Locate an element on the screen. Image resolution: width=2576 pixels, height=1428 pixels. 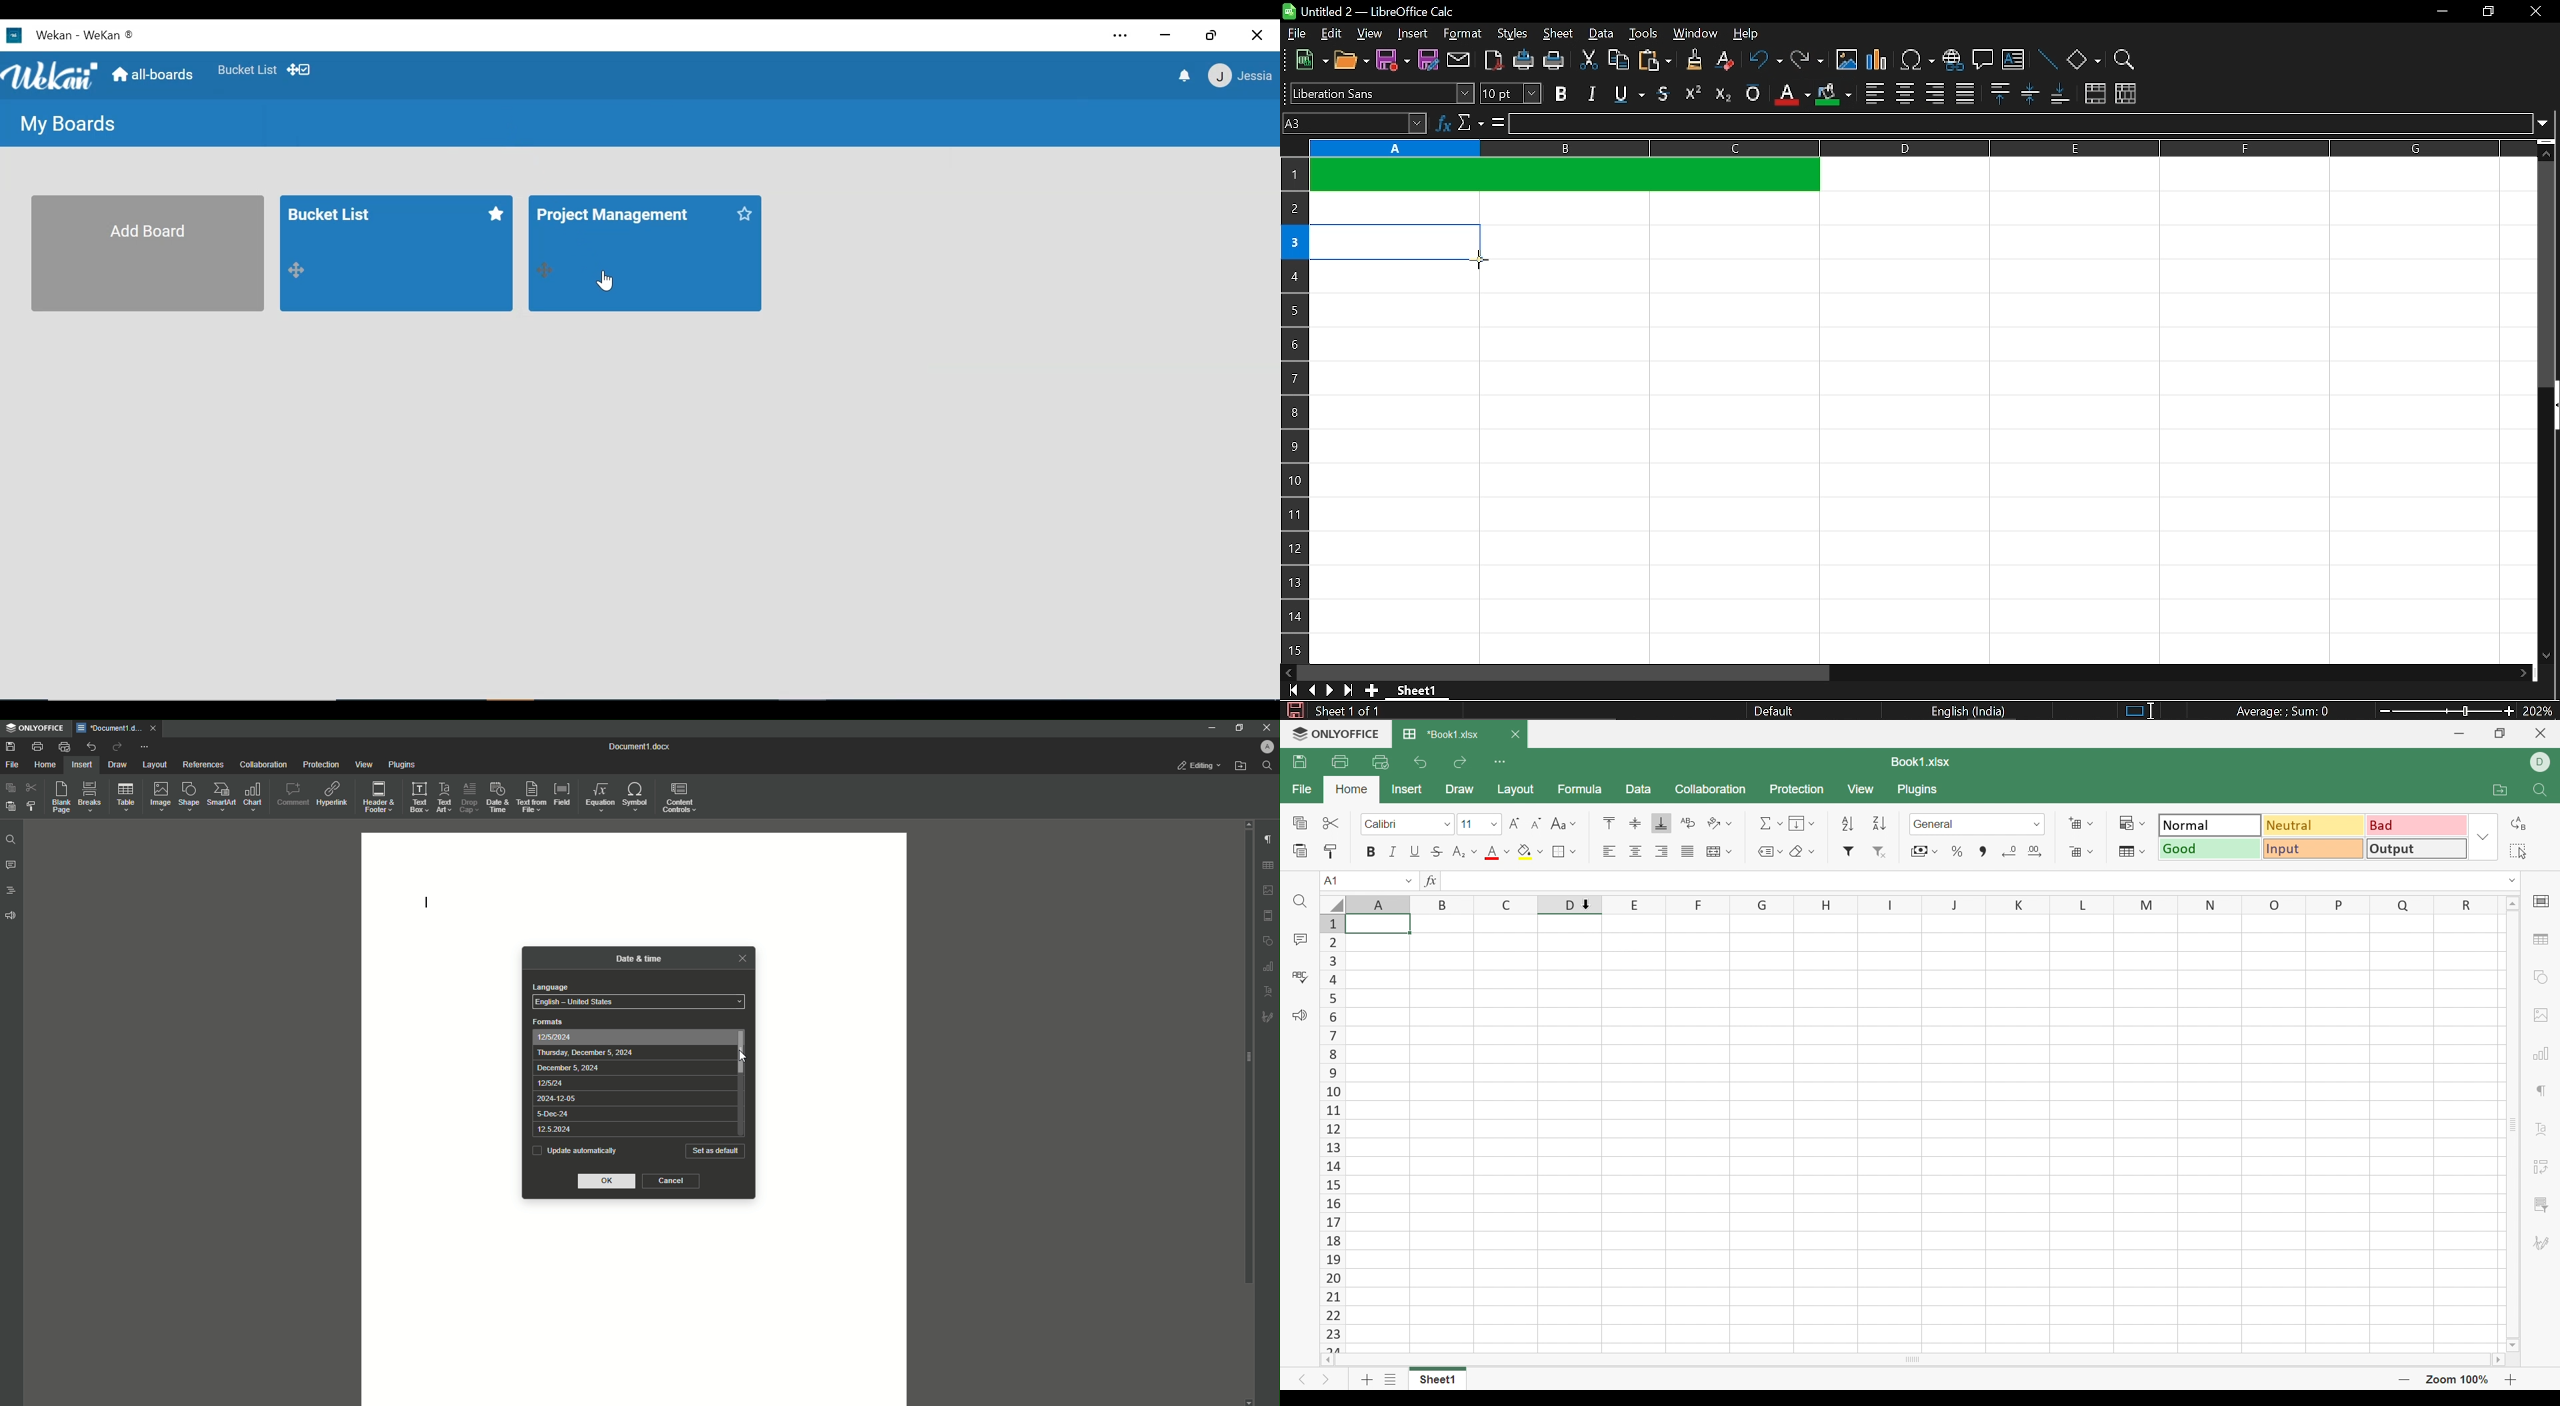
underline is located at coordinates (1626, 94).